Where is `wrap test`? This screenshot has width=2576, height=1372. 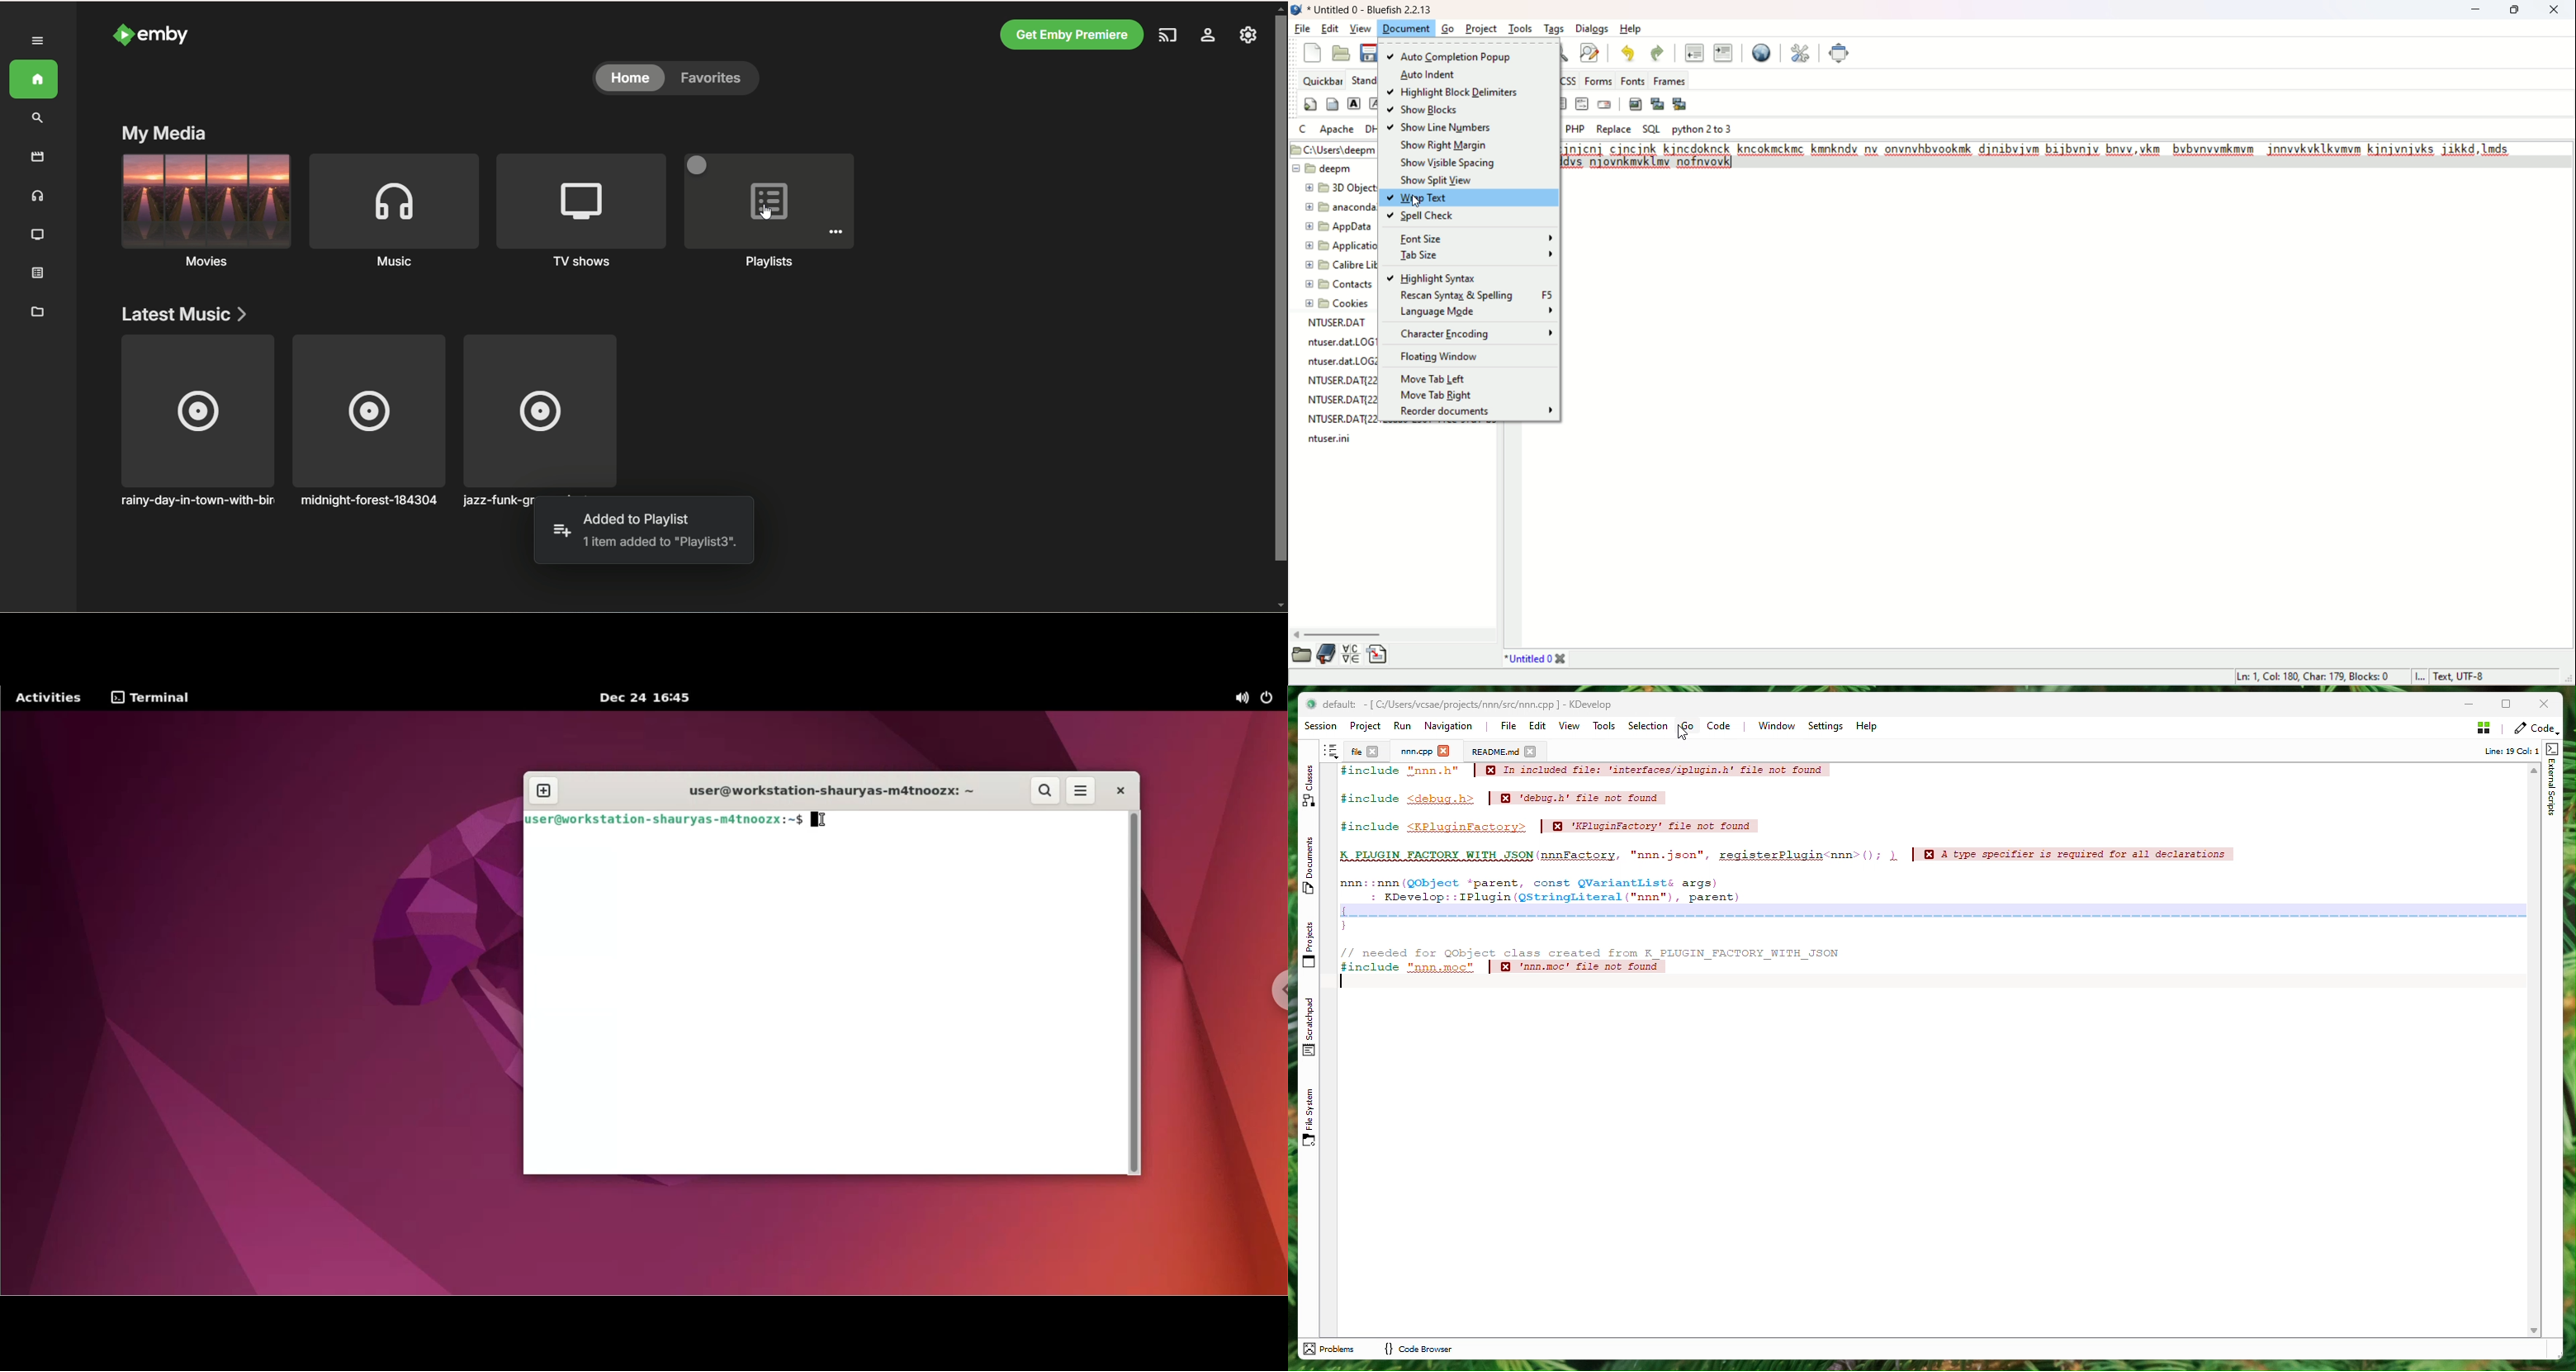
wrap test is located at coordinates (1470, 199).